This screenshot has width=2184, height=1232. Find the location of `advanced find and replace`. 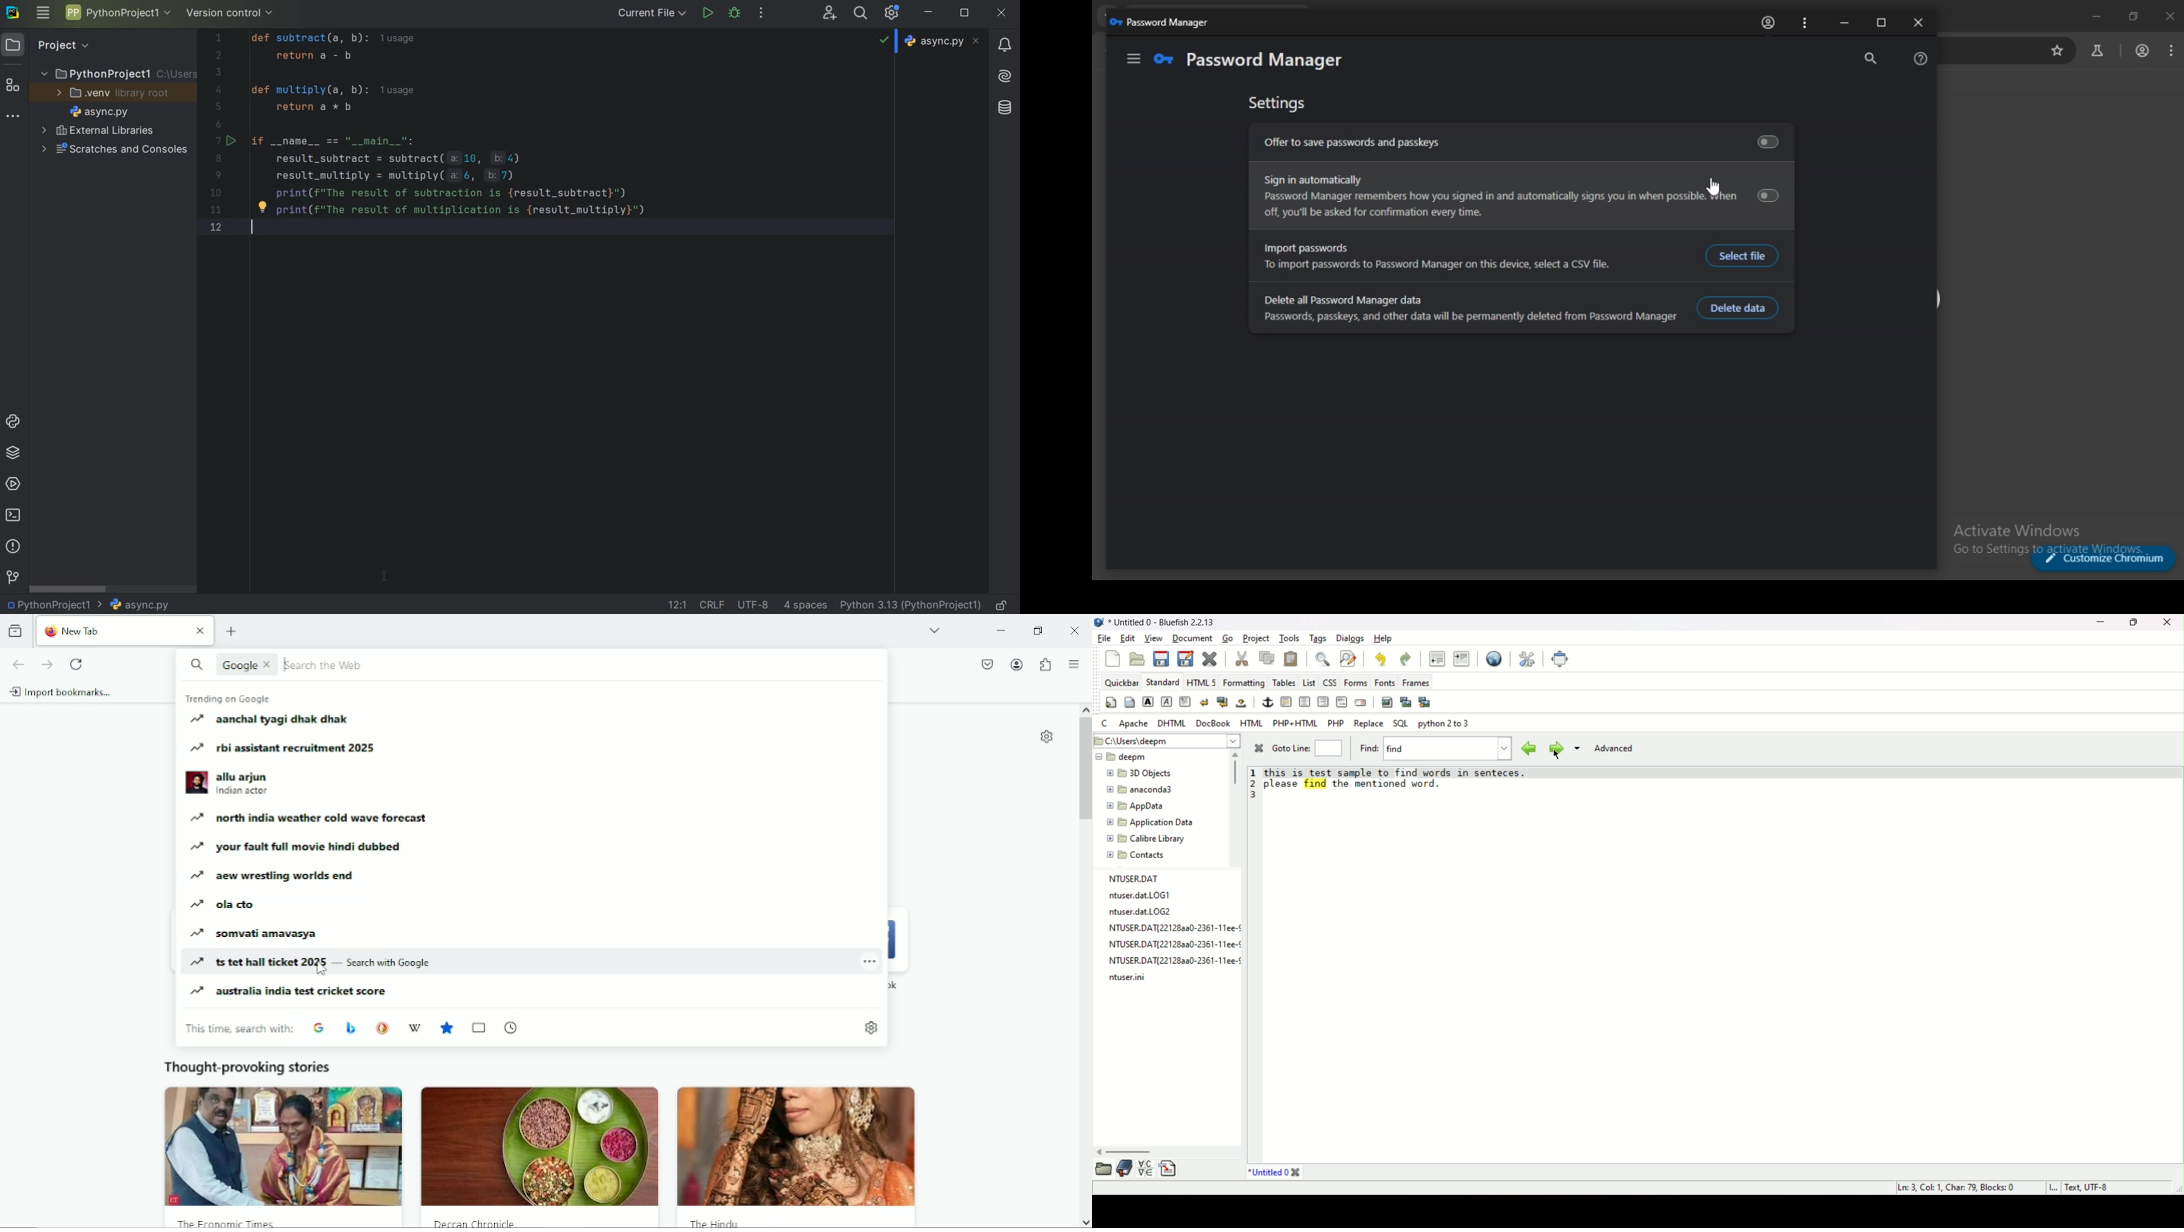

advanced find and replace is located at coordinates (1349, 658).